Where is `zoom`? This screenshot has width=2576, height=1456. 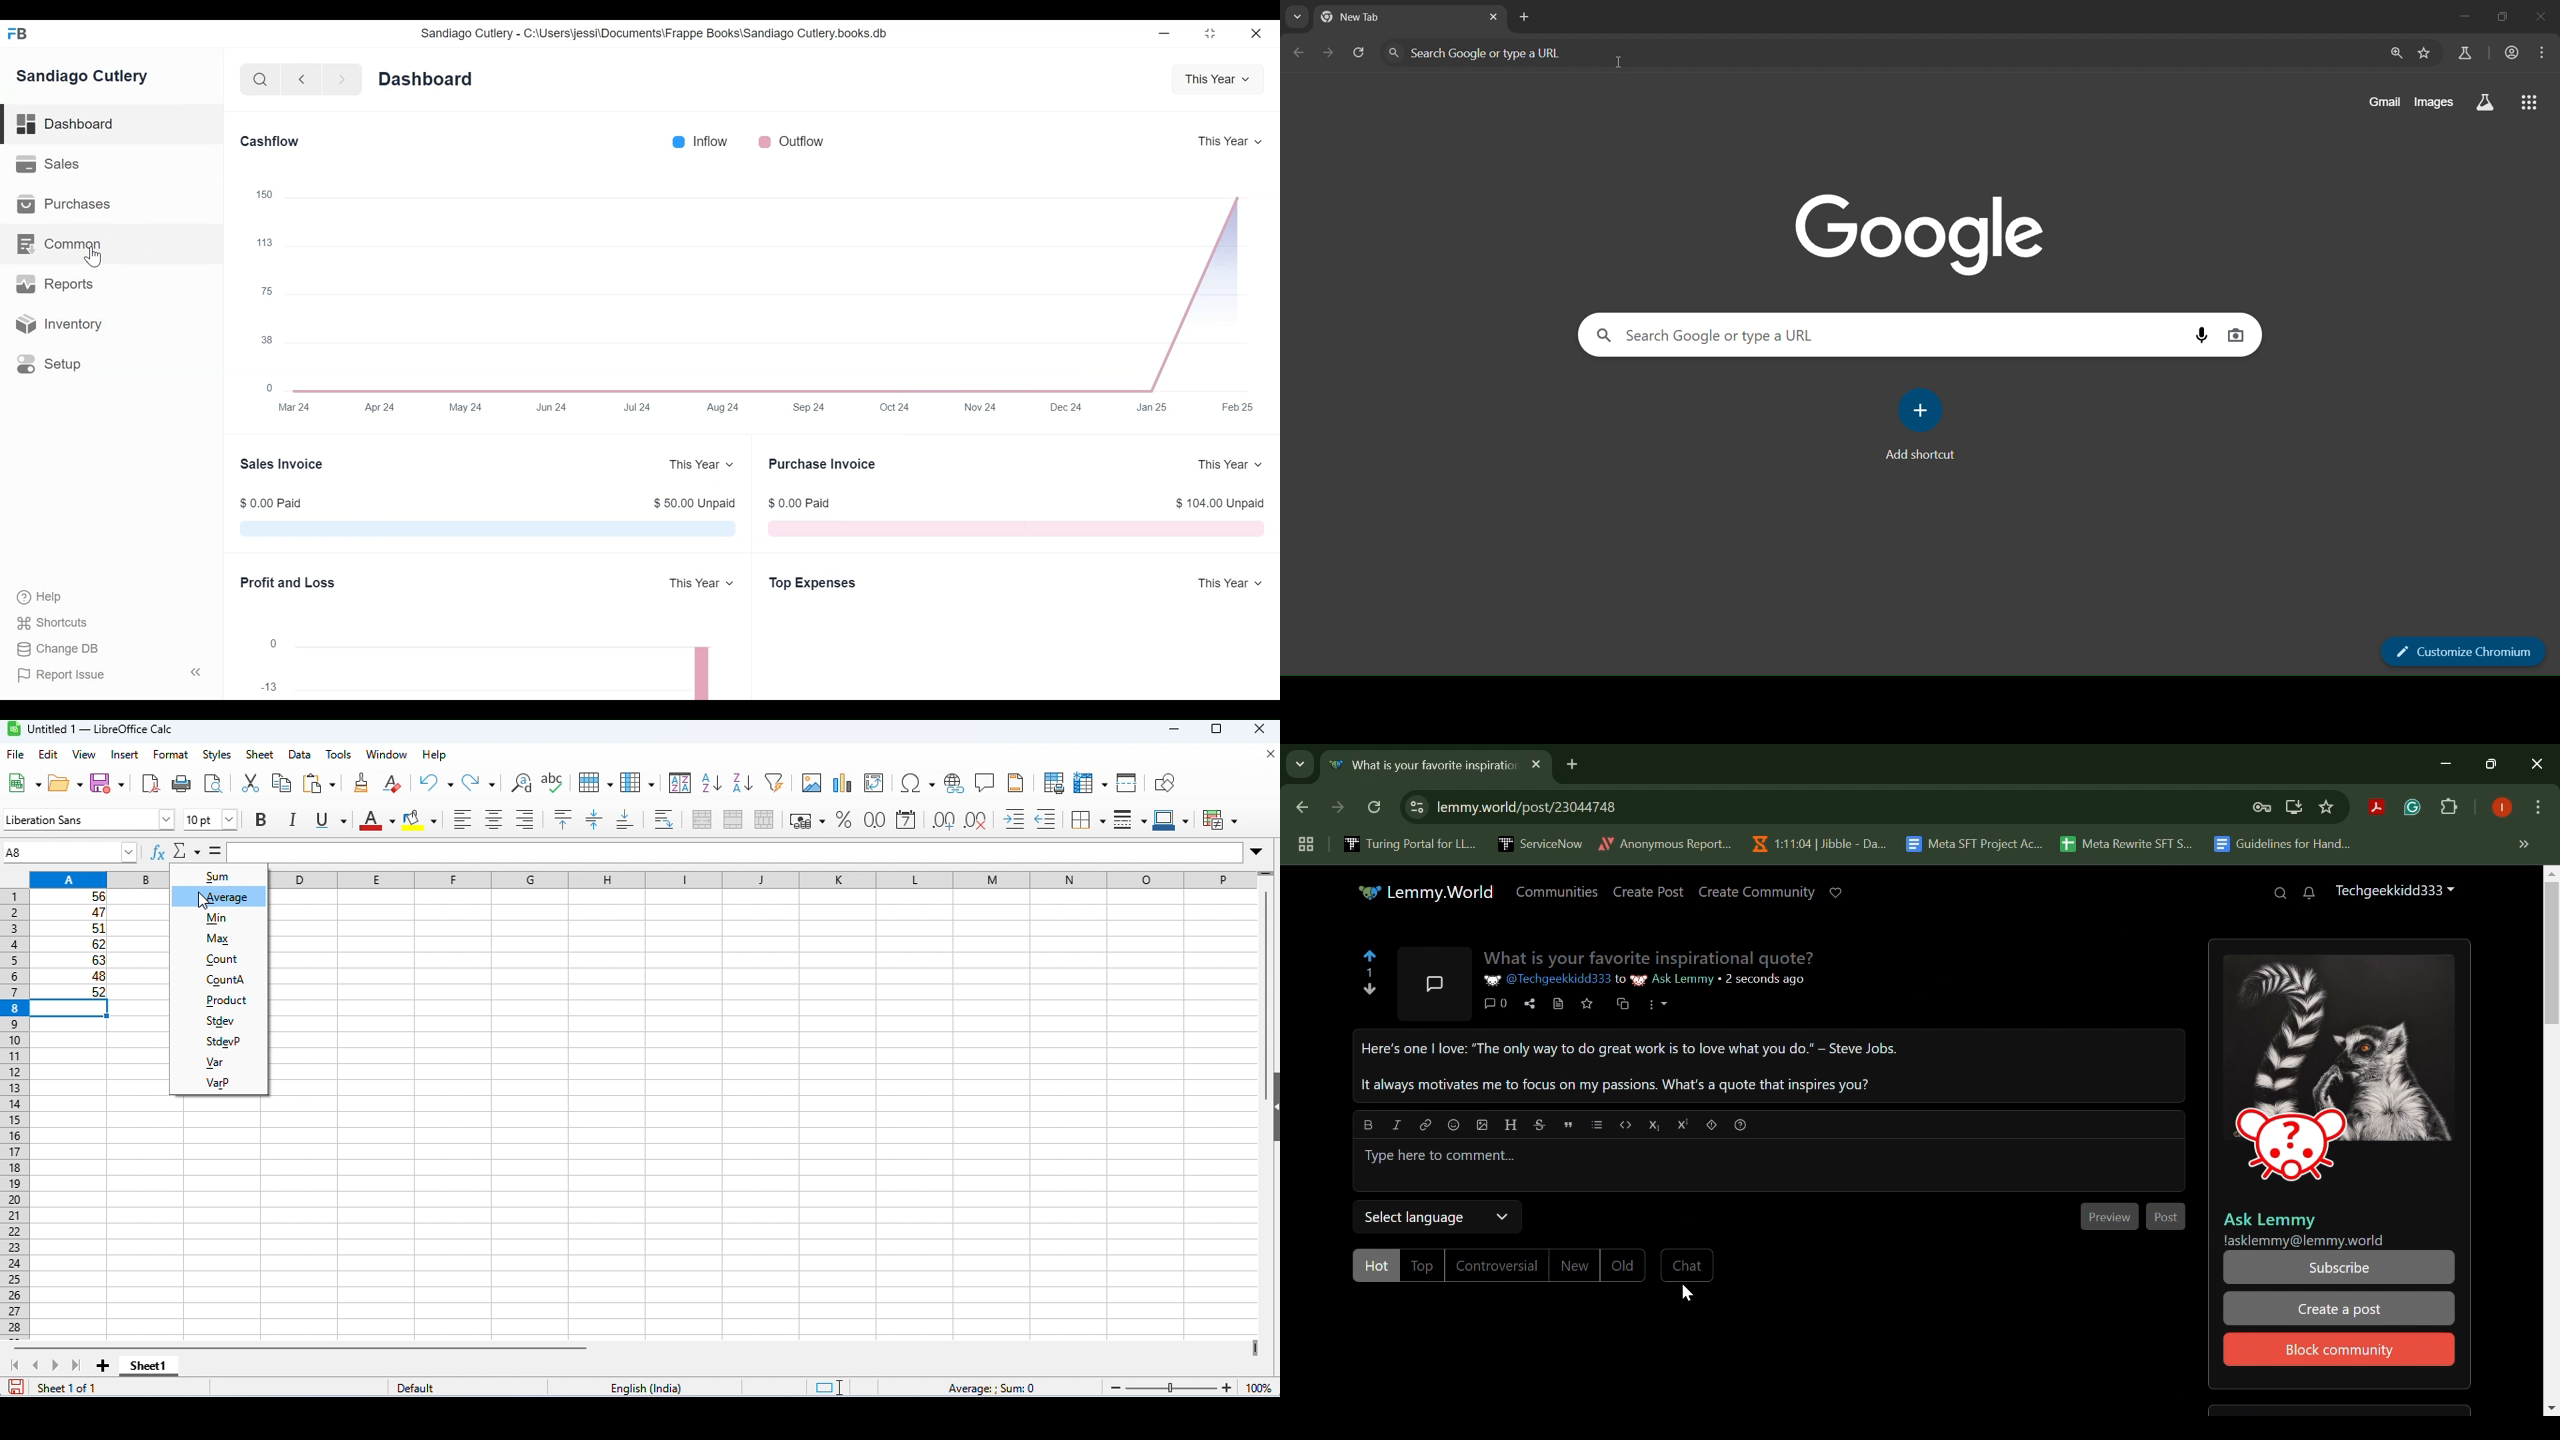 zoom is located at coordinates (2397, 53).